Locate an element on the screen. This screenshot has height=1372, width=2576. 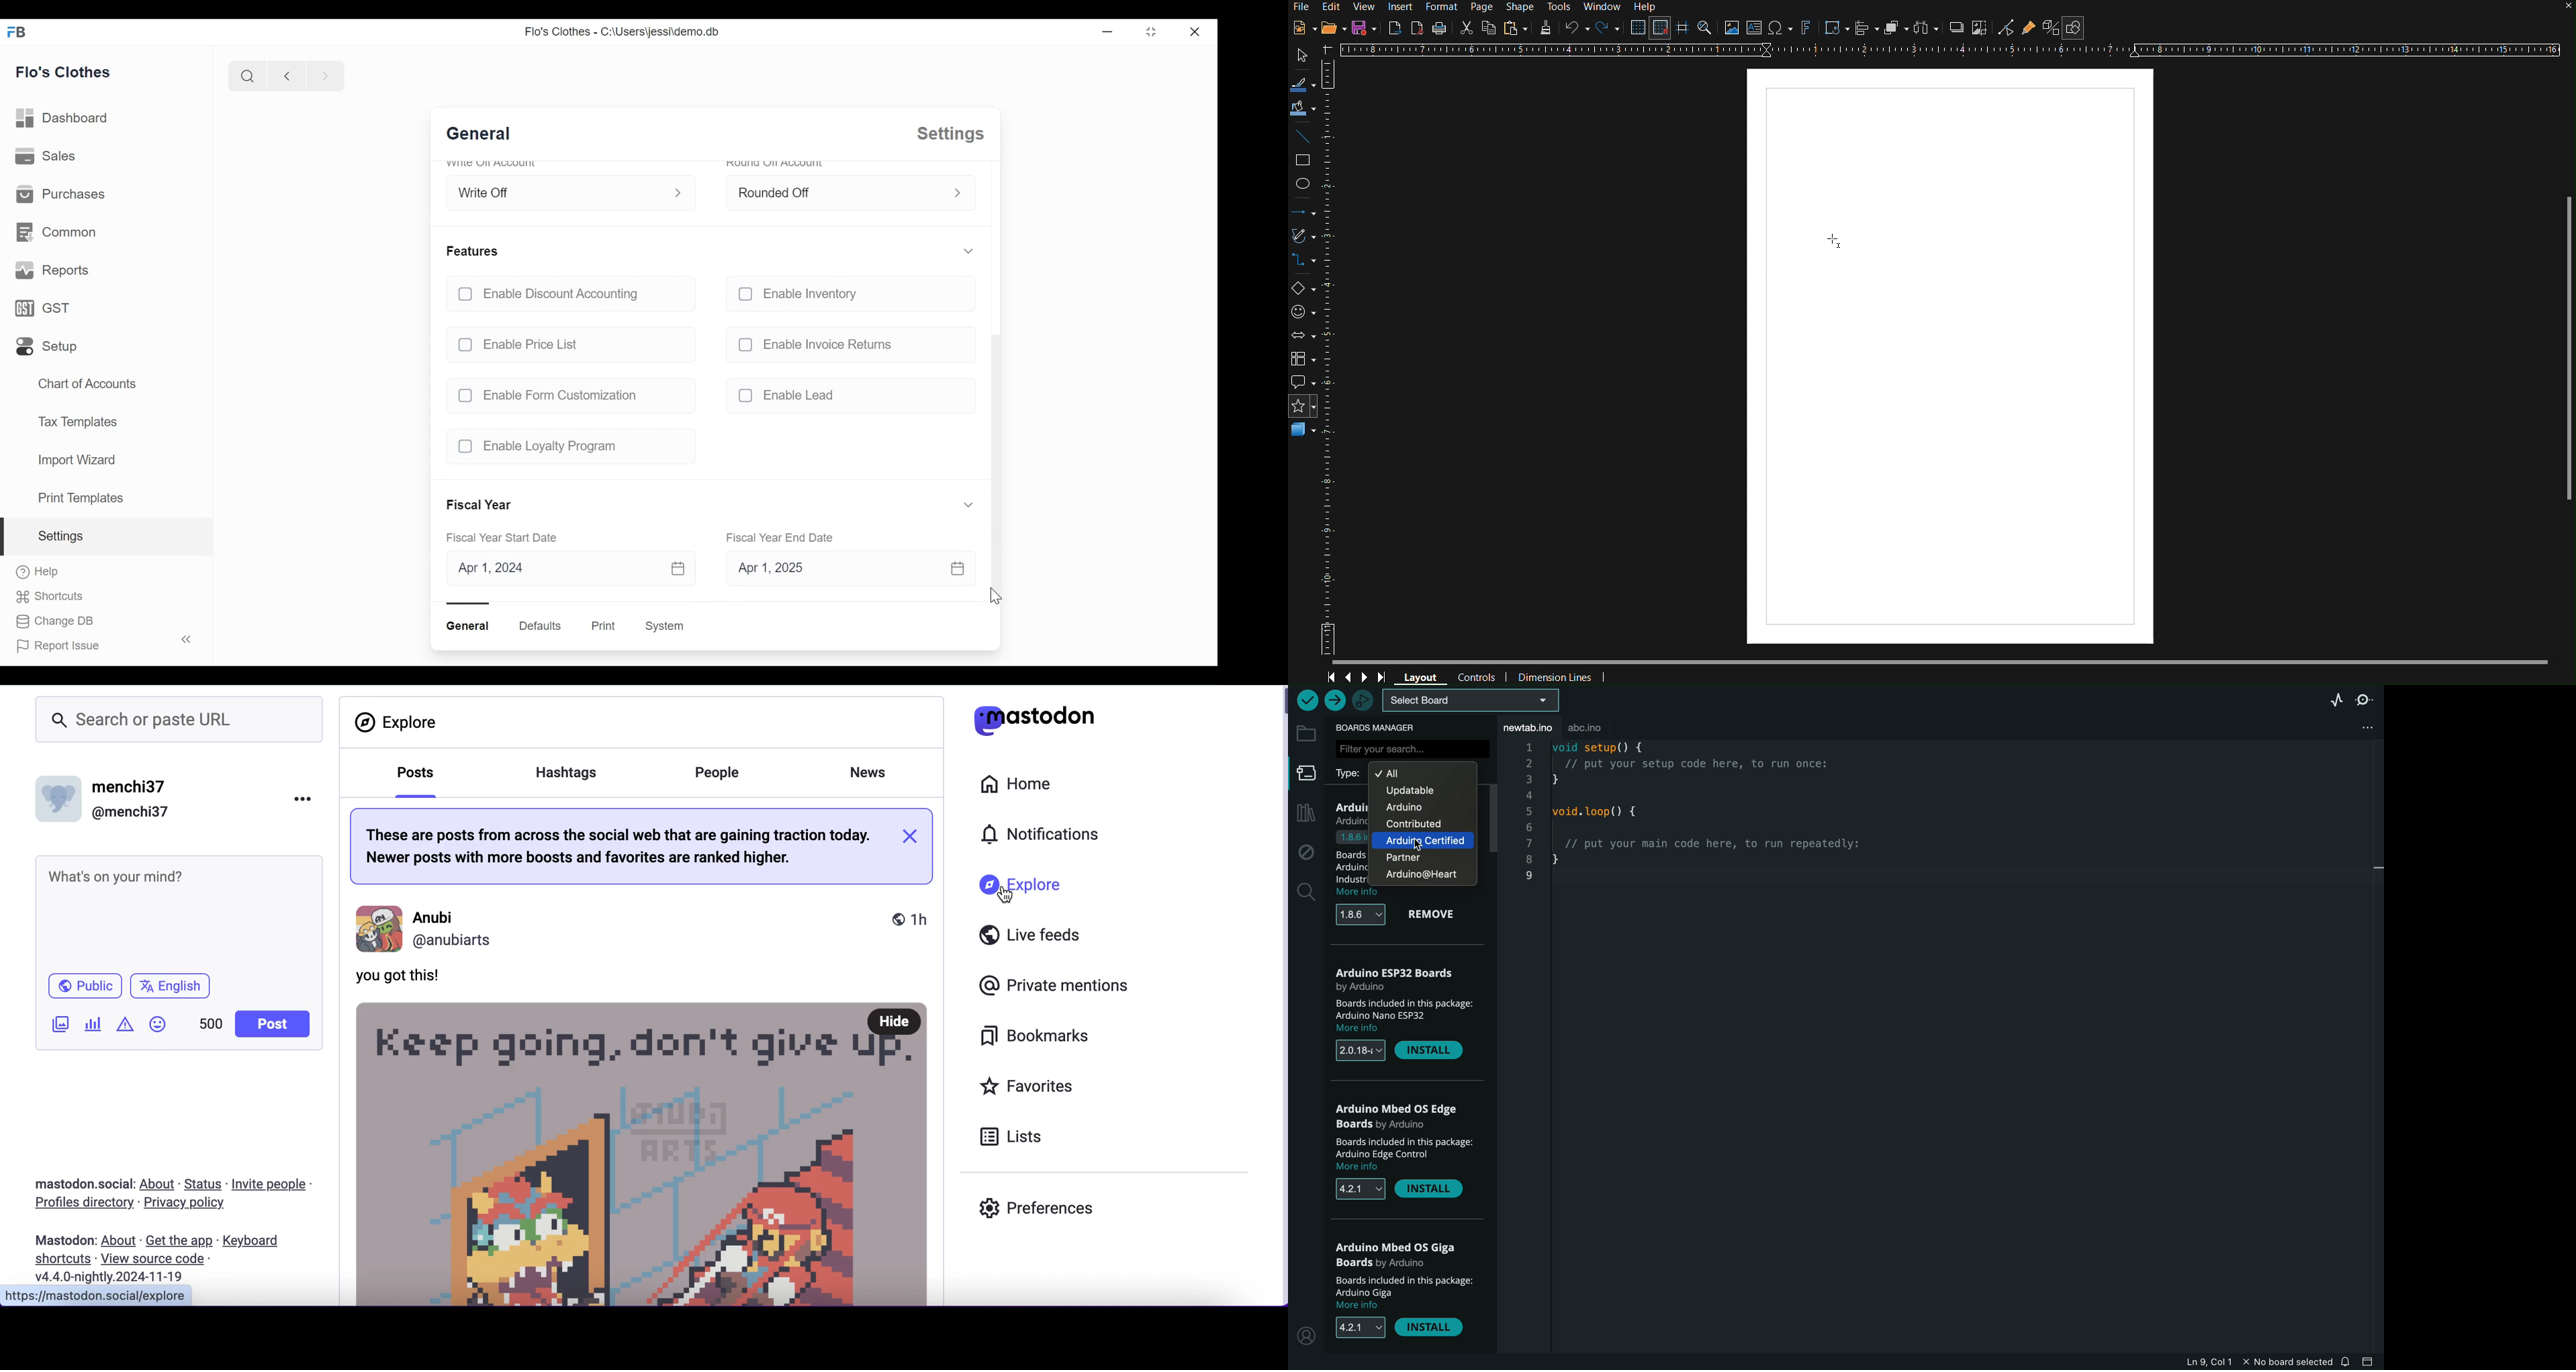
unchecked Enable Invoice Returns is located at coordinates (847, 344).